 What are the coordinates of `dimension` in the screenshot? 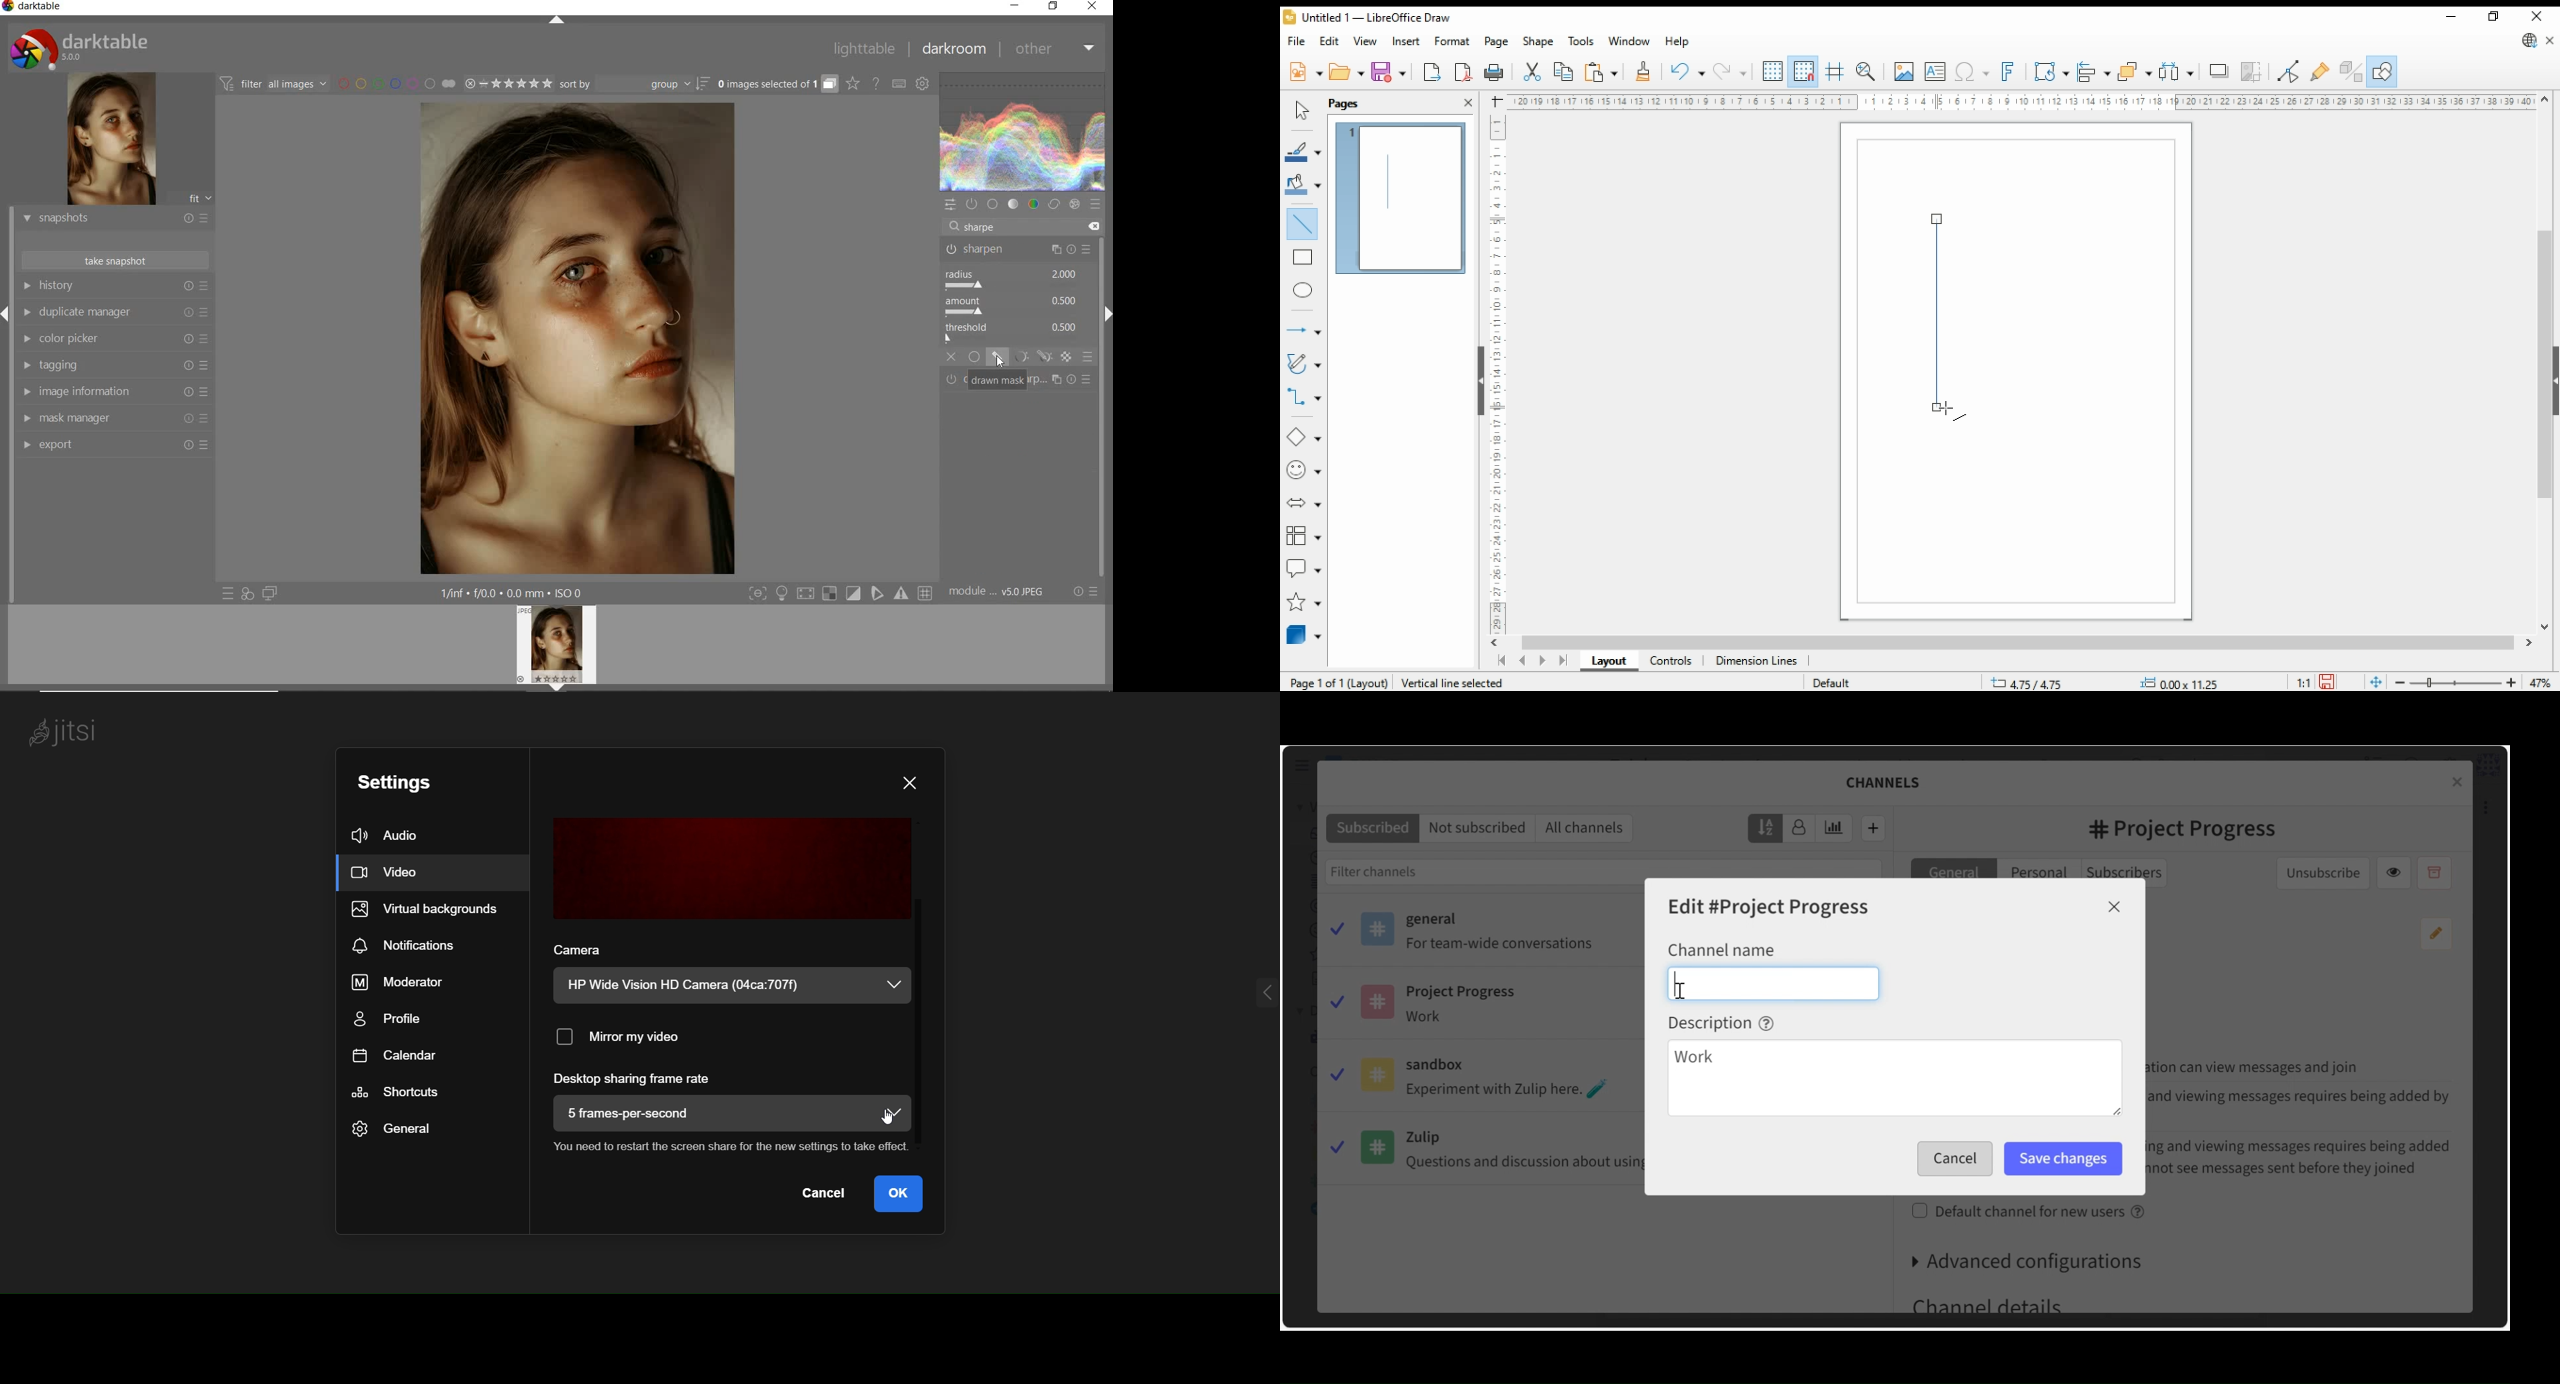 It's located at (1757, 662).